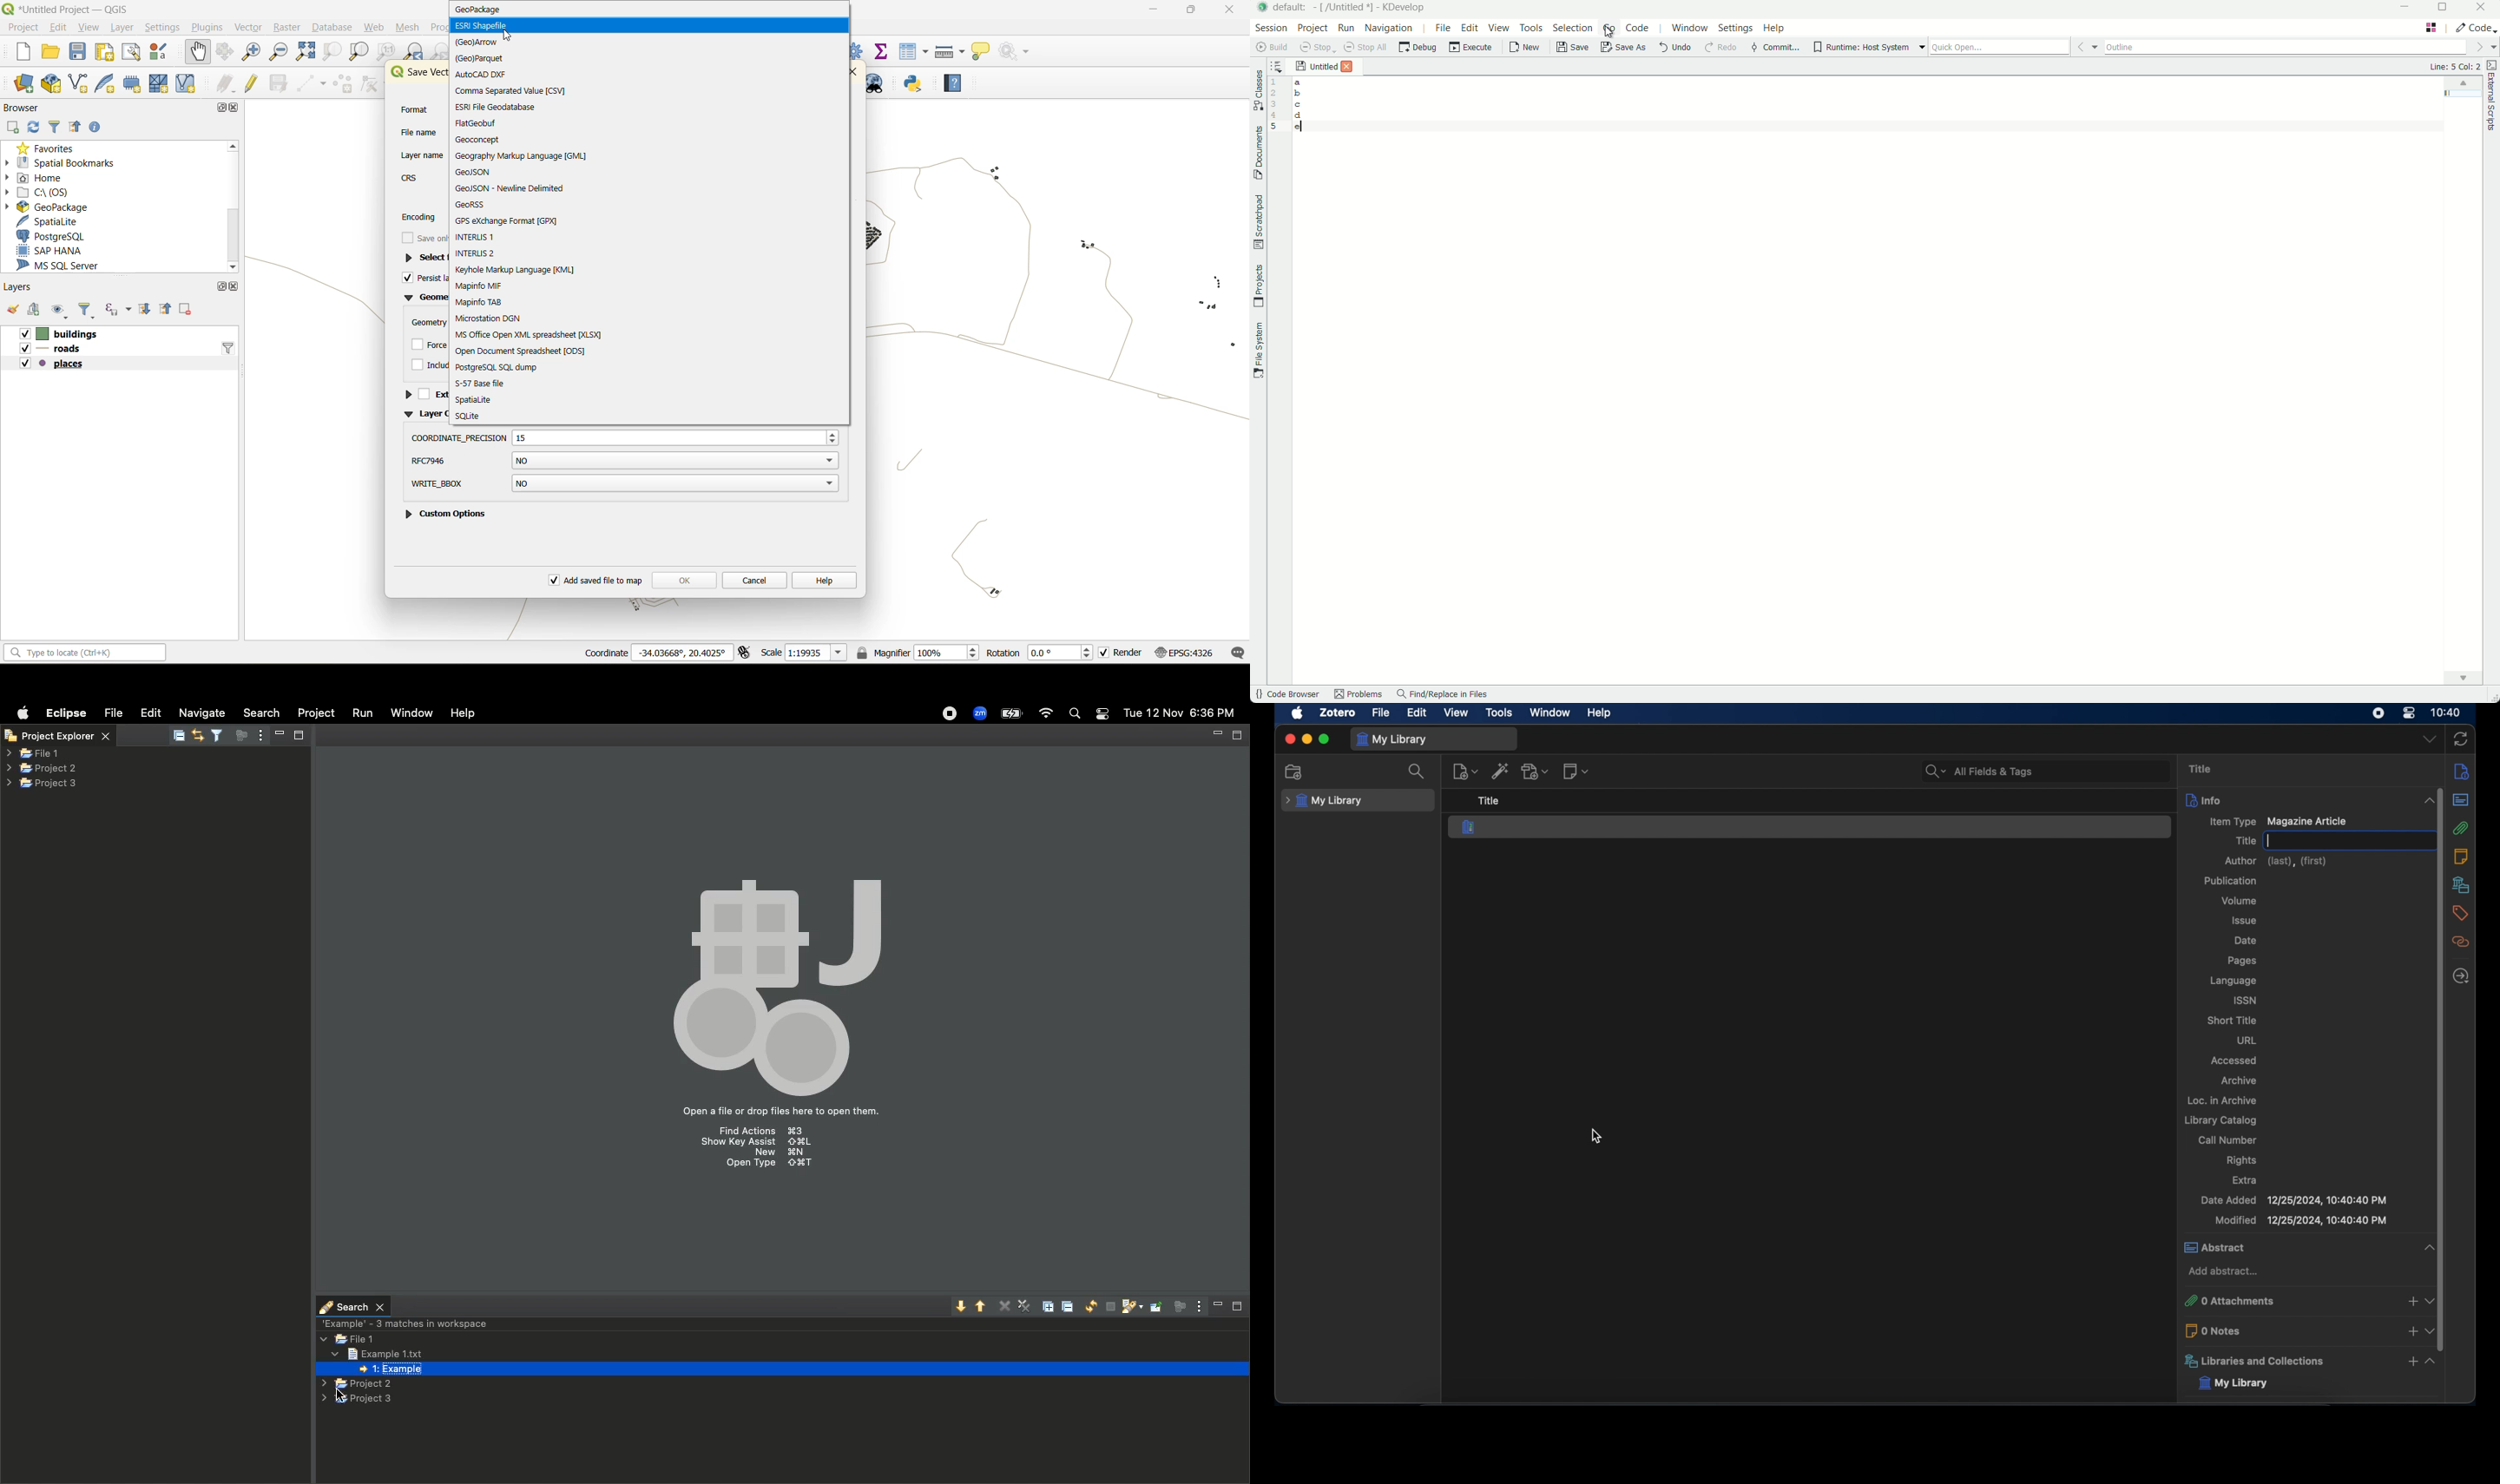 Image resolution: width=2520 pixels, height=1484 pixels. What do you see at coordinates (300, 734) in the screenshot?
I see `maximize` at bounding box center [300, 734].